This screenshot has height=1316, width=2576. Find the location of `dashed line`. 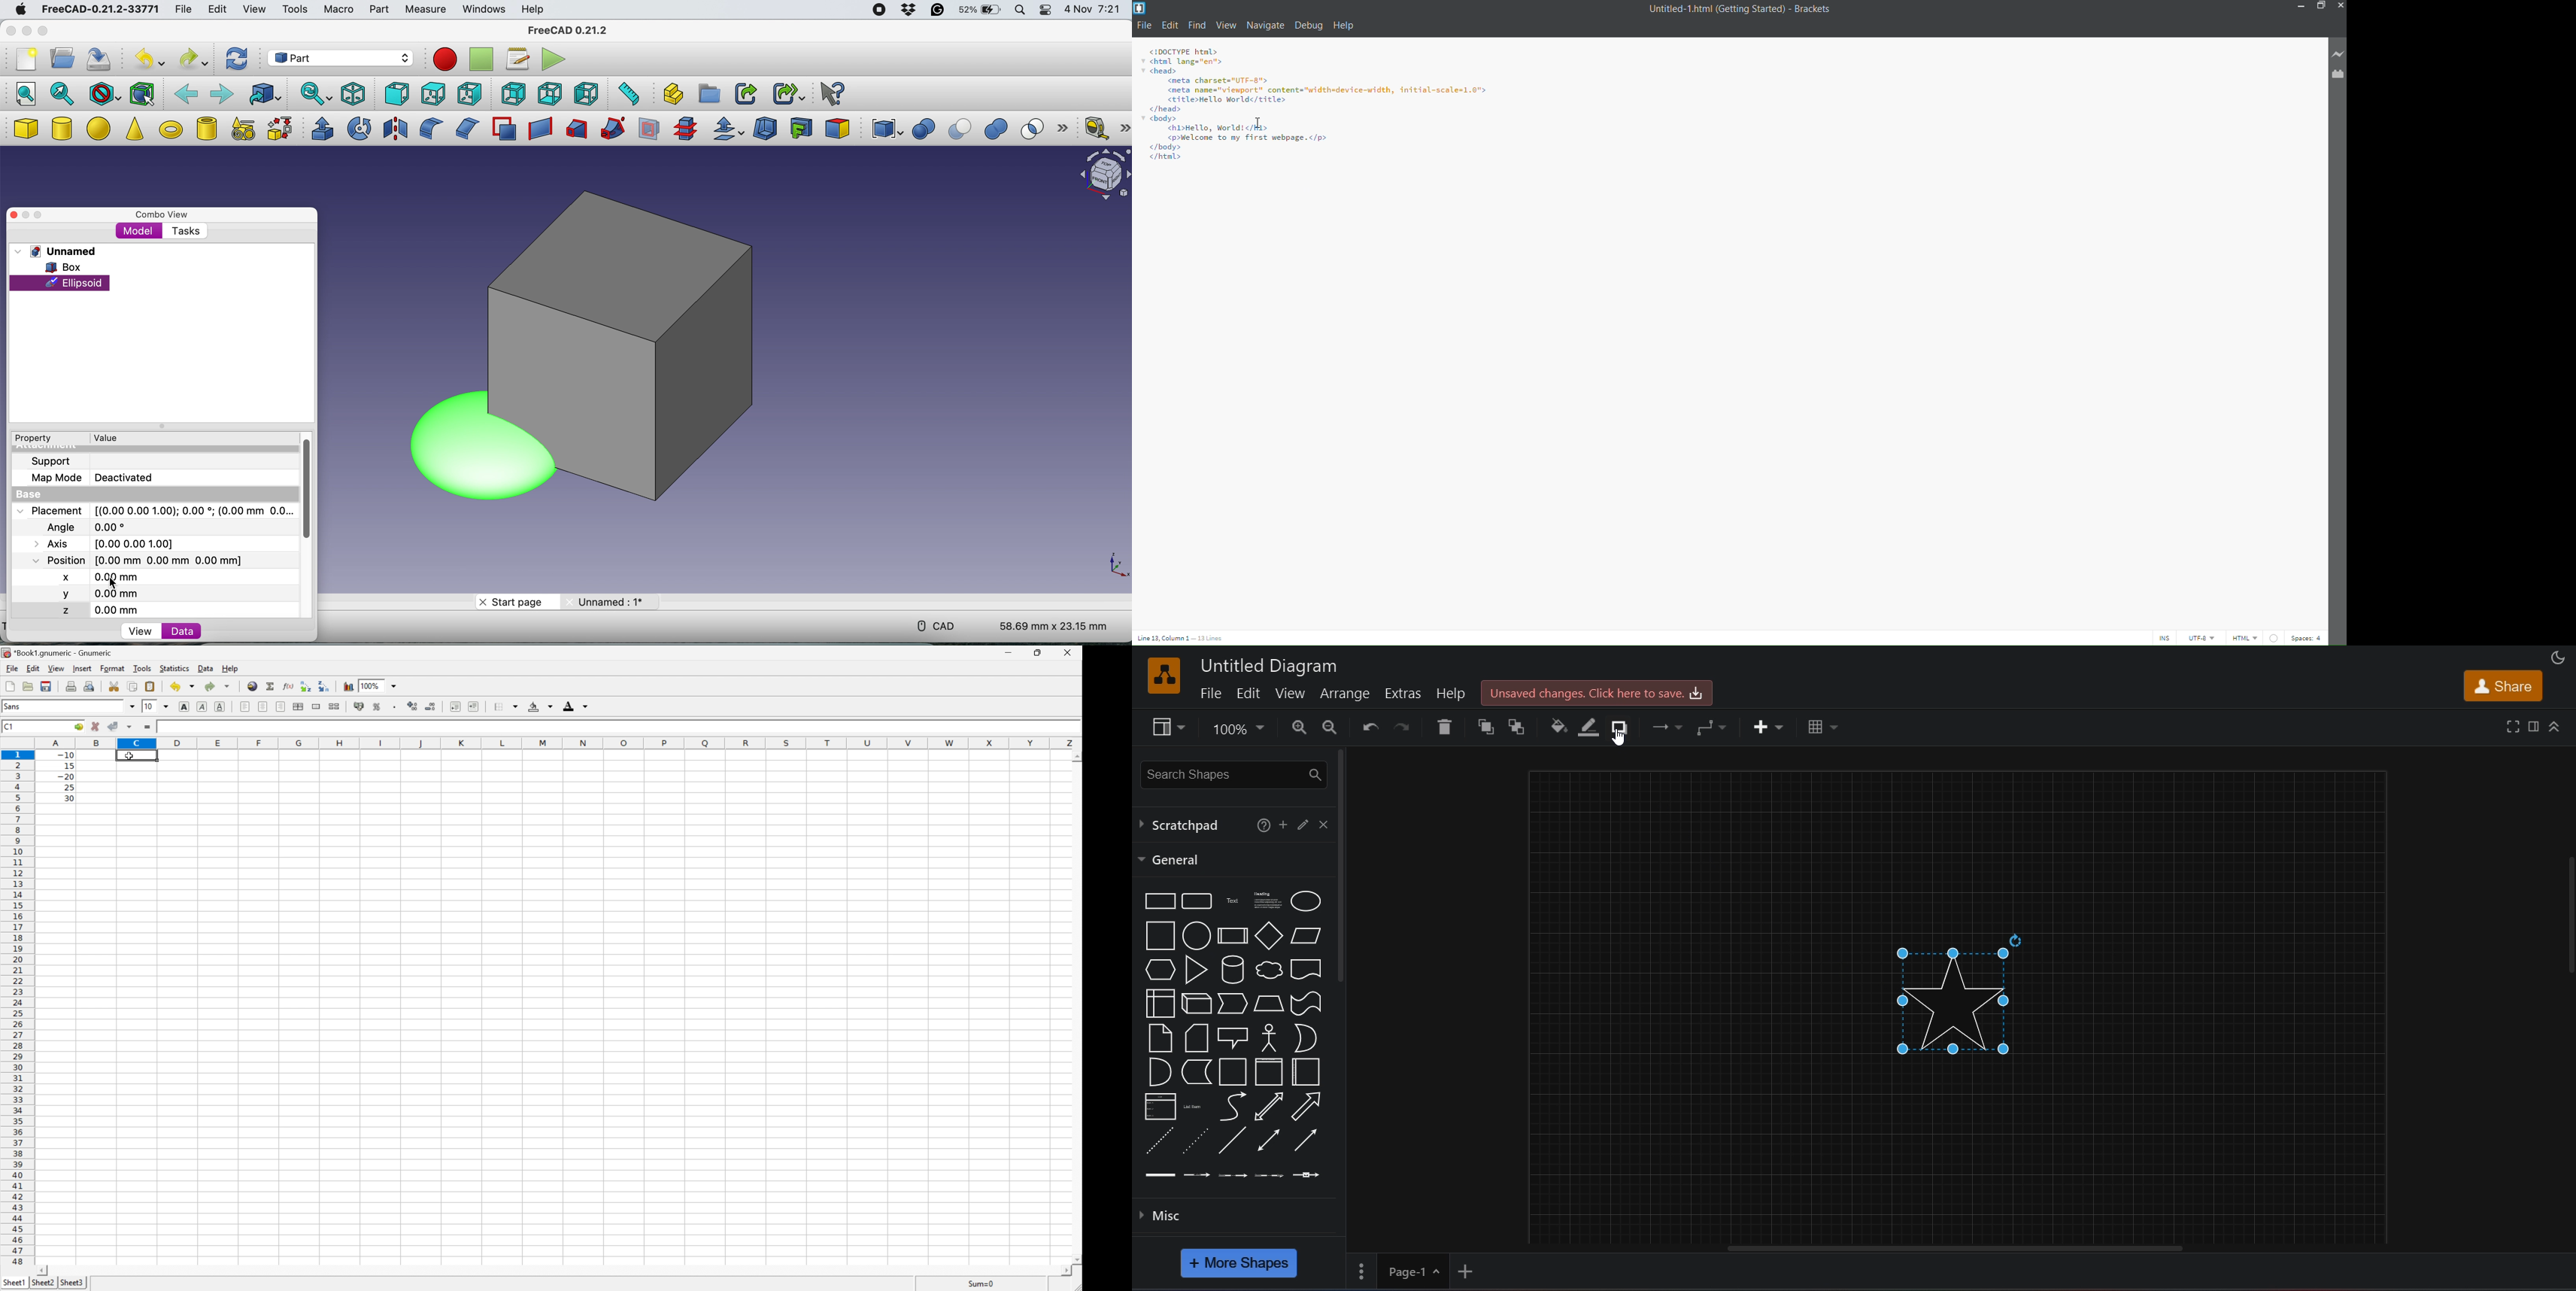

dashed line is located at coordinates (1158, 1139).